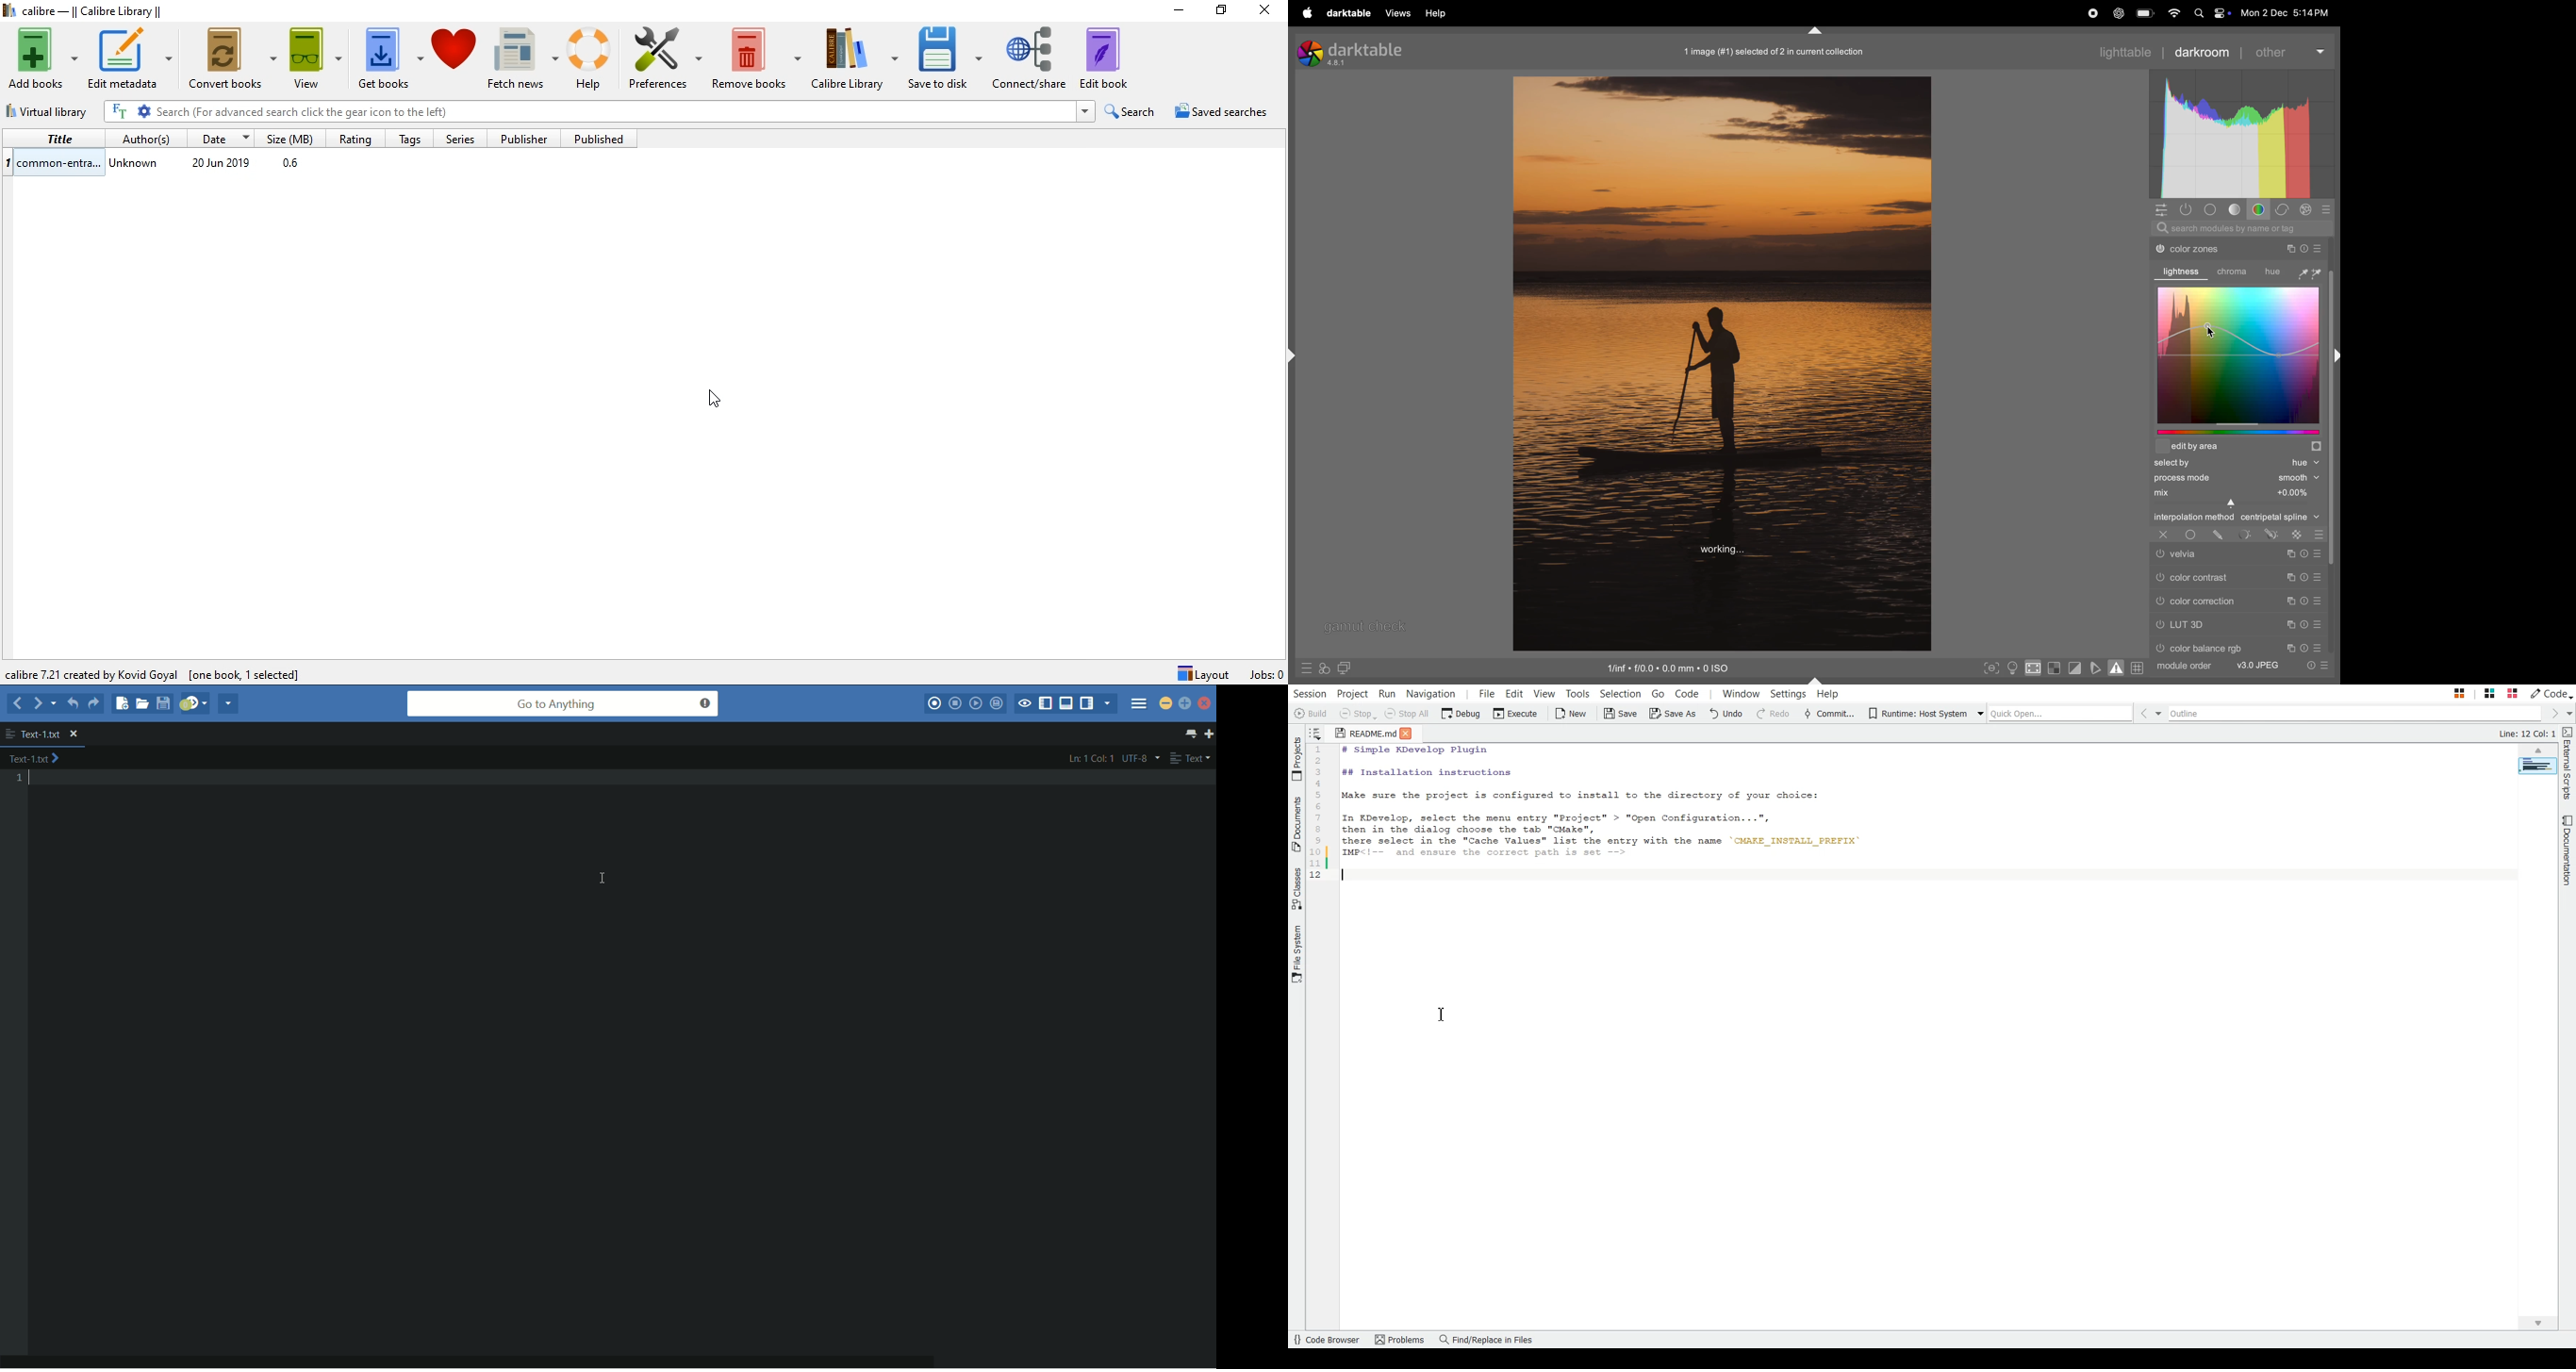 The height and width of the screenshot is (1372, 2576). Describe the element at coordinates (1307, 668) in the screenshot. I see `quick presets` at that location.